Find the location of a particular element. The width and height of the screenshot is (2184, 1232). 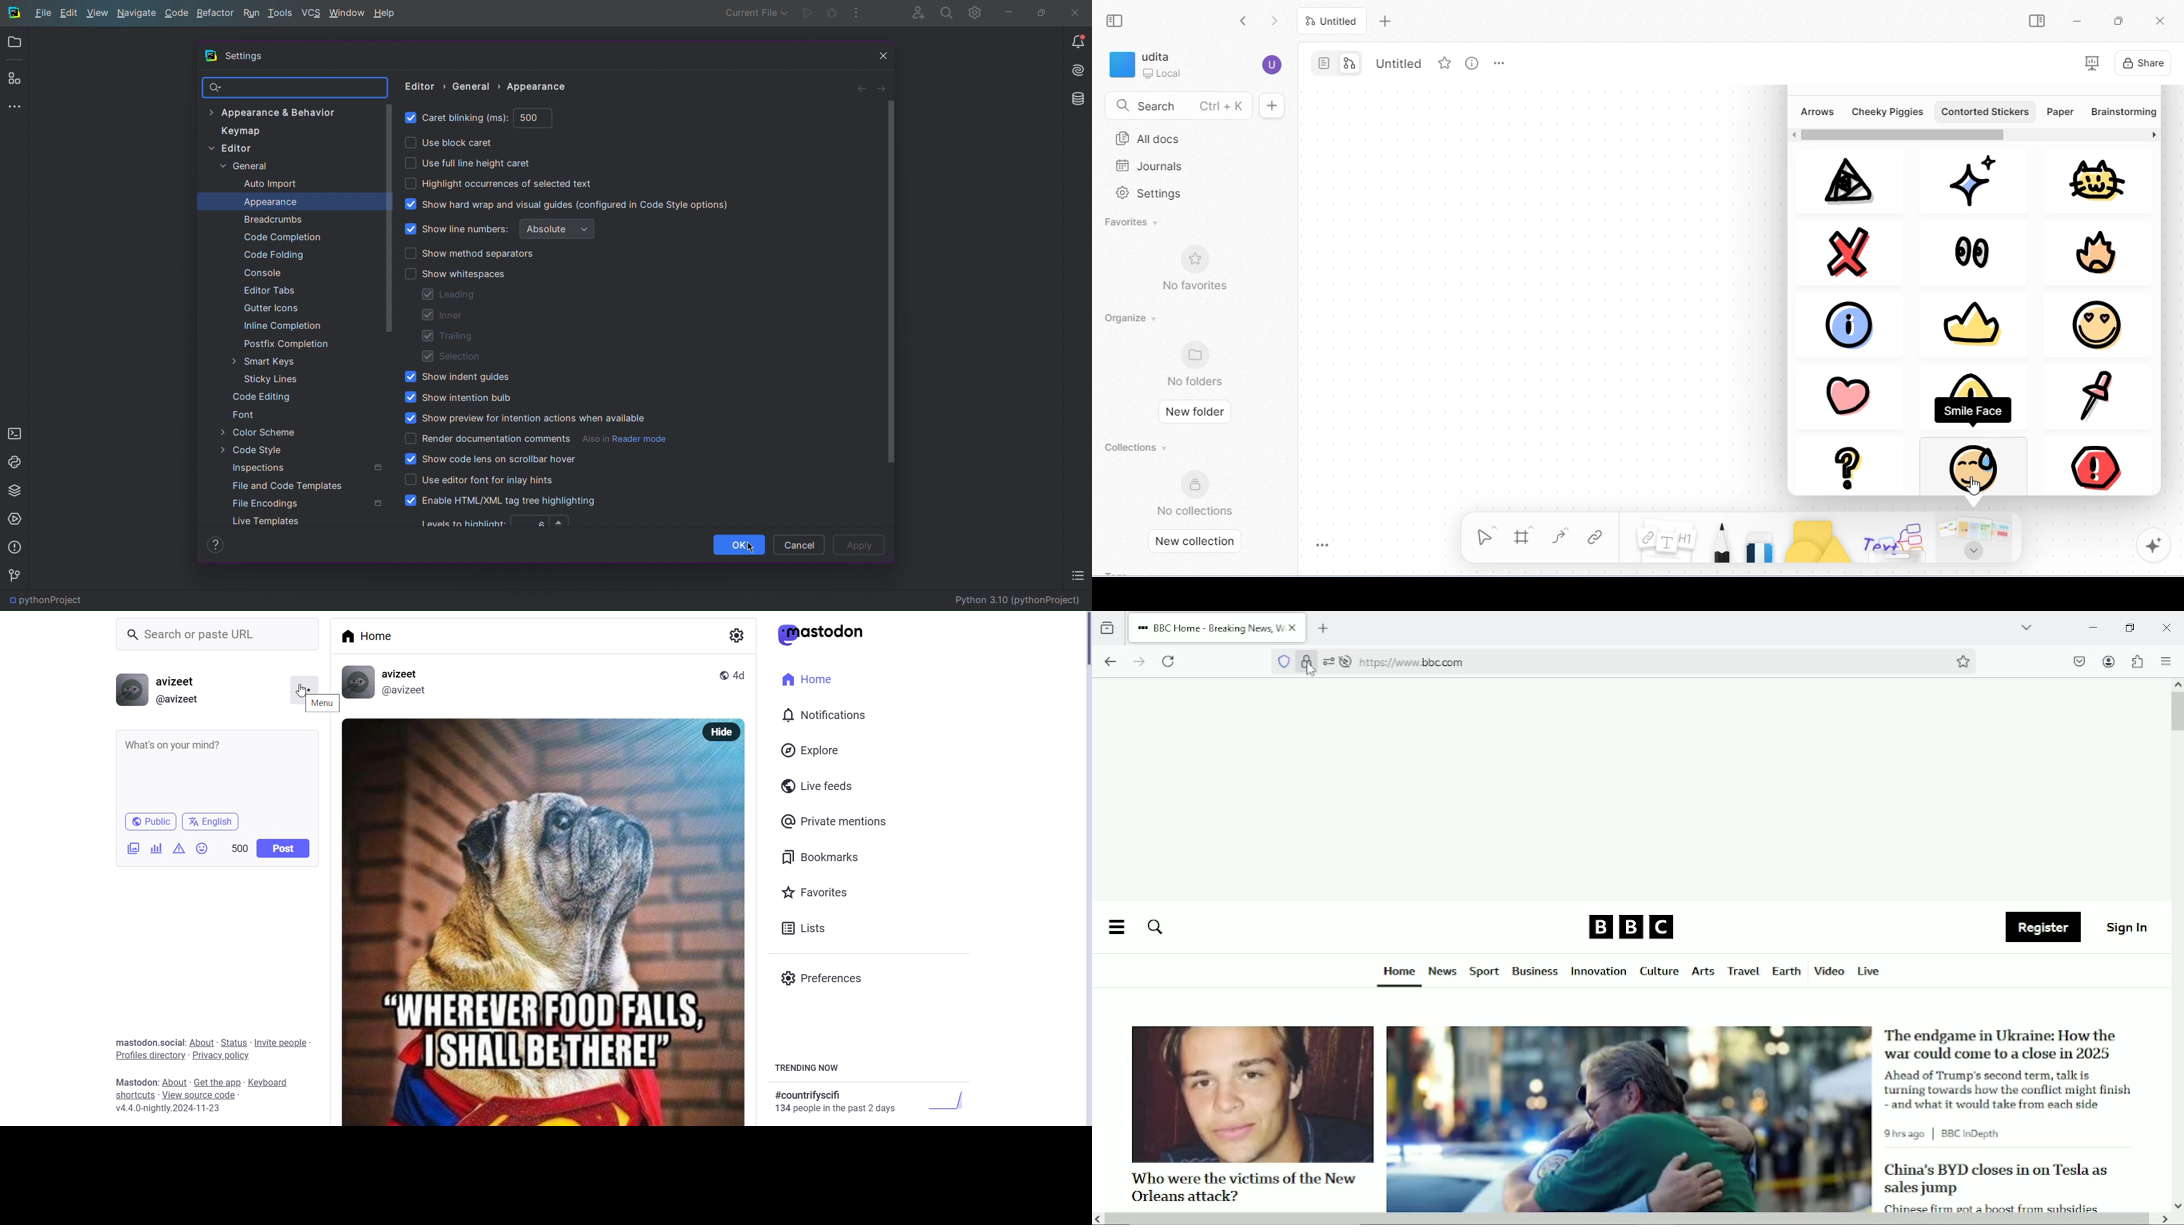

New tab is located at coordinates (1325, 626).